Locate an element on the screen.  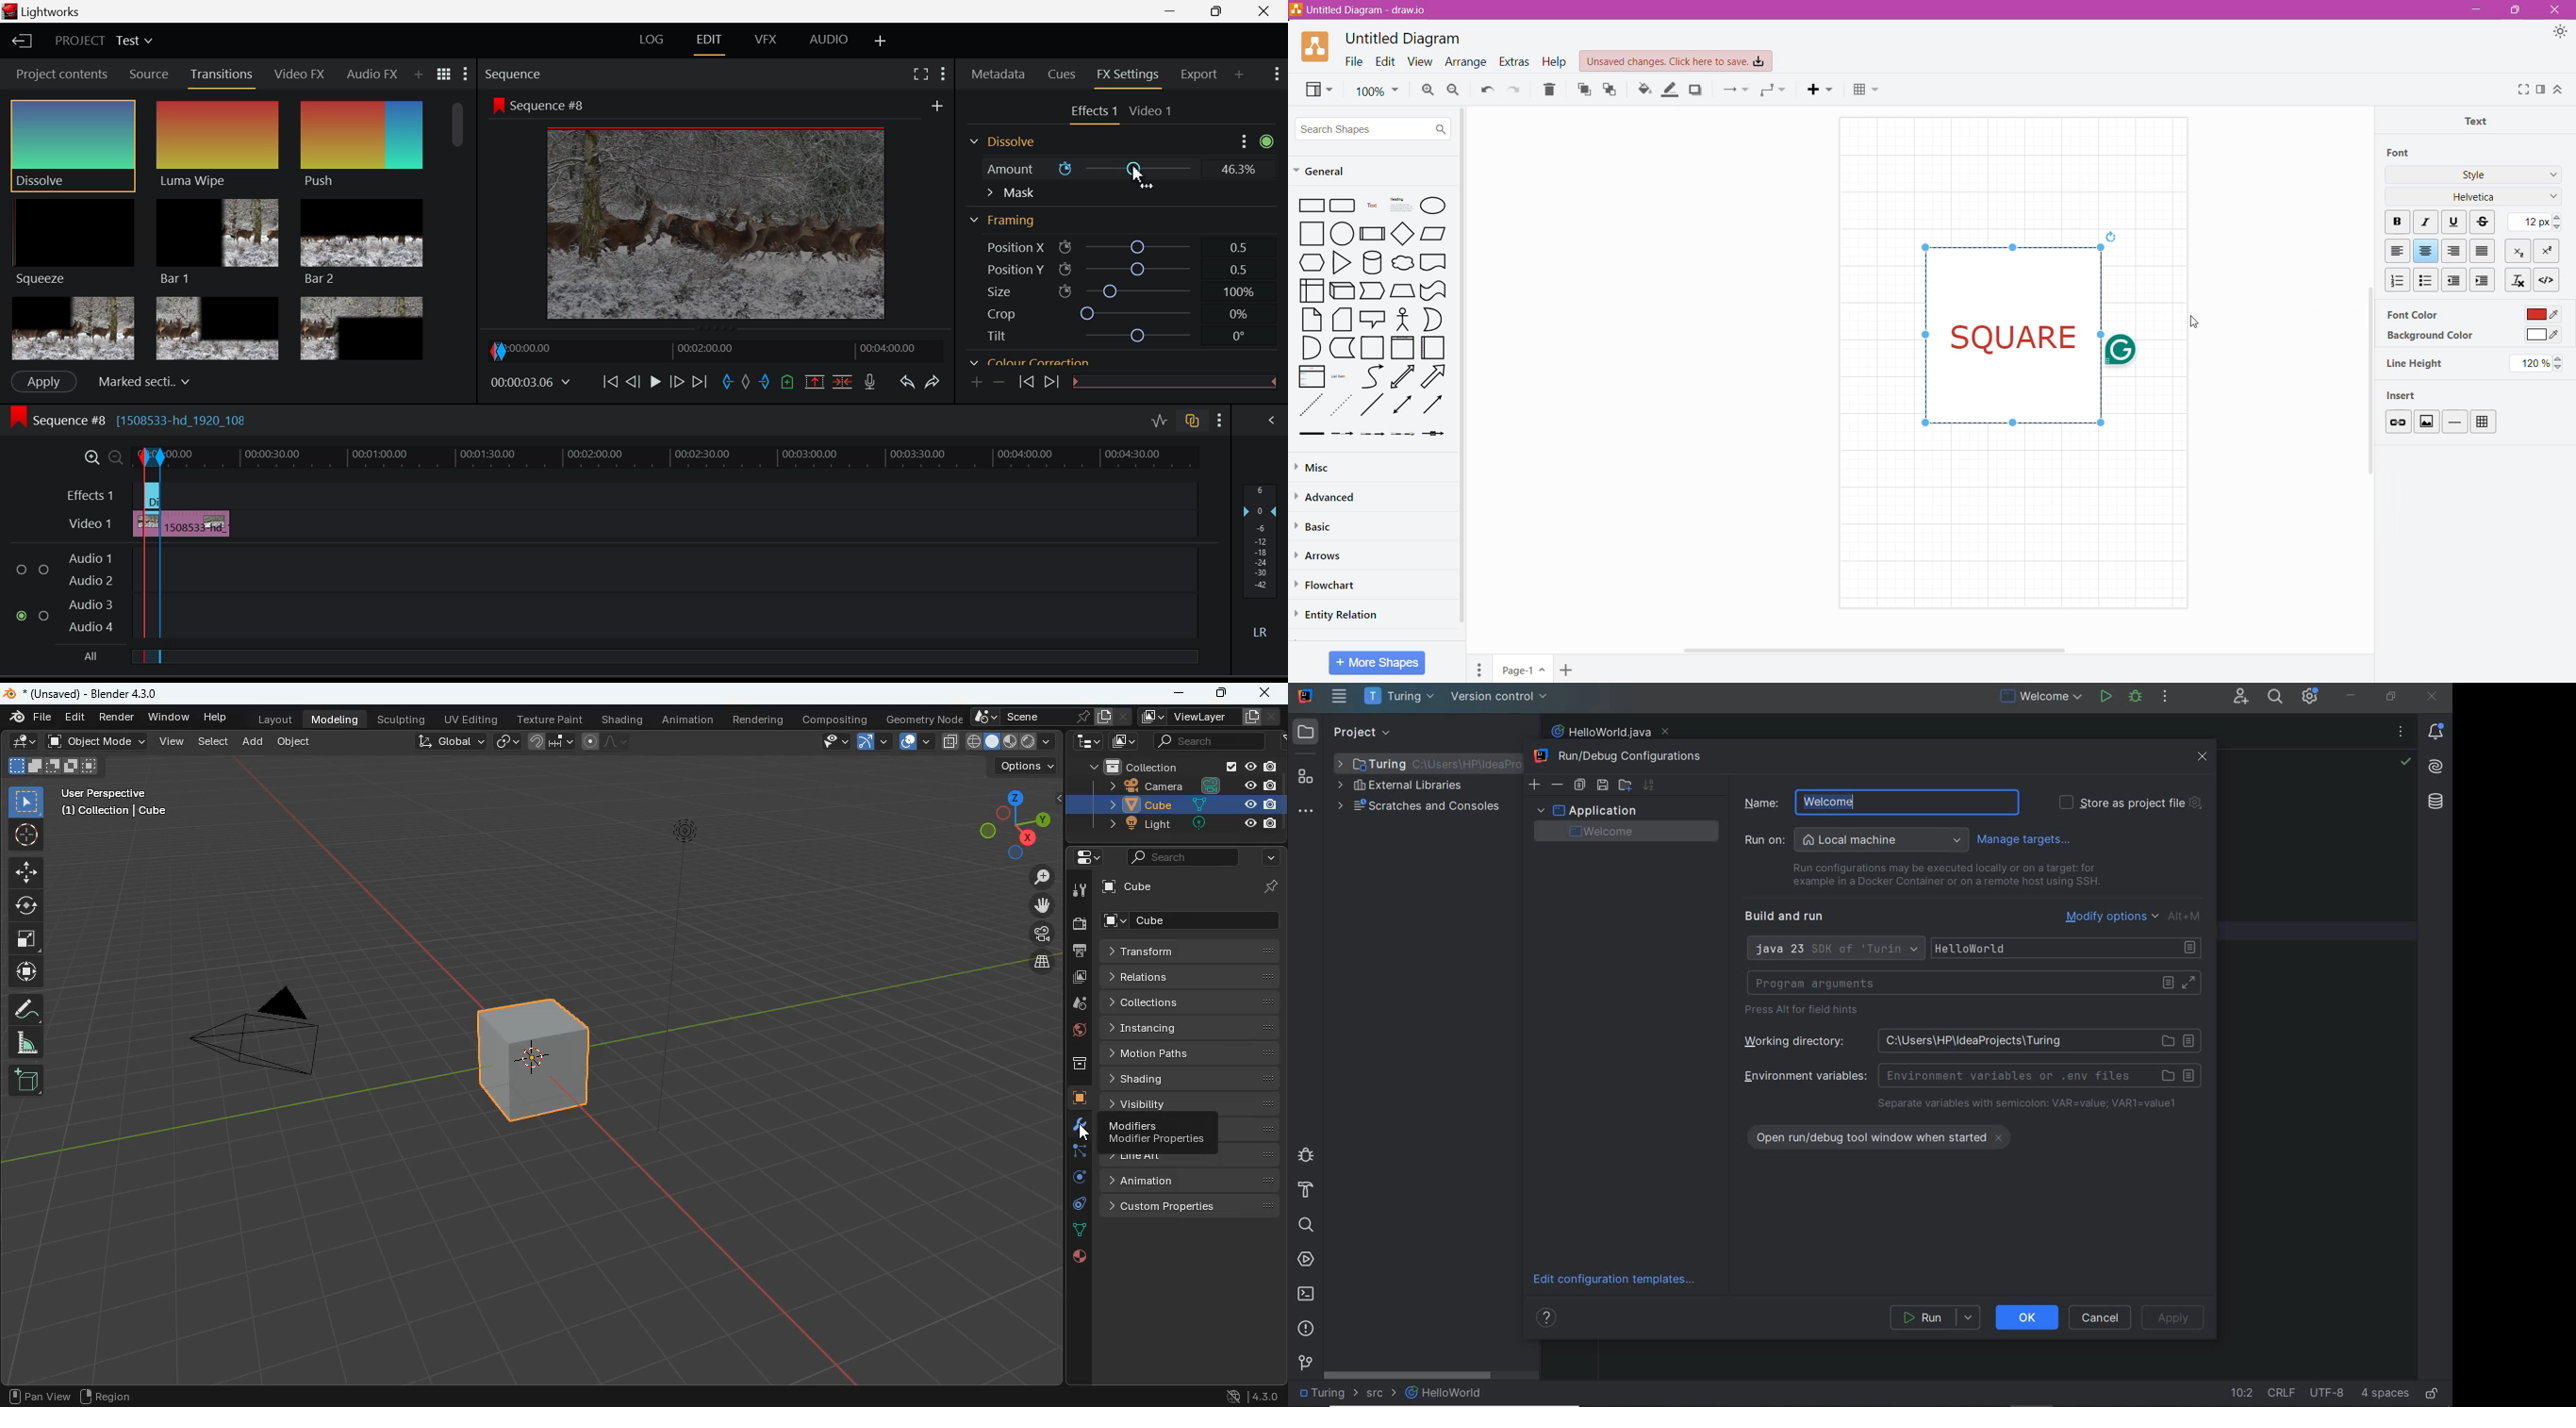
Record Voiceover is located at coordinates (871, 382).